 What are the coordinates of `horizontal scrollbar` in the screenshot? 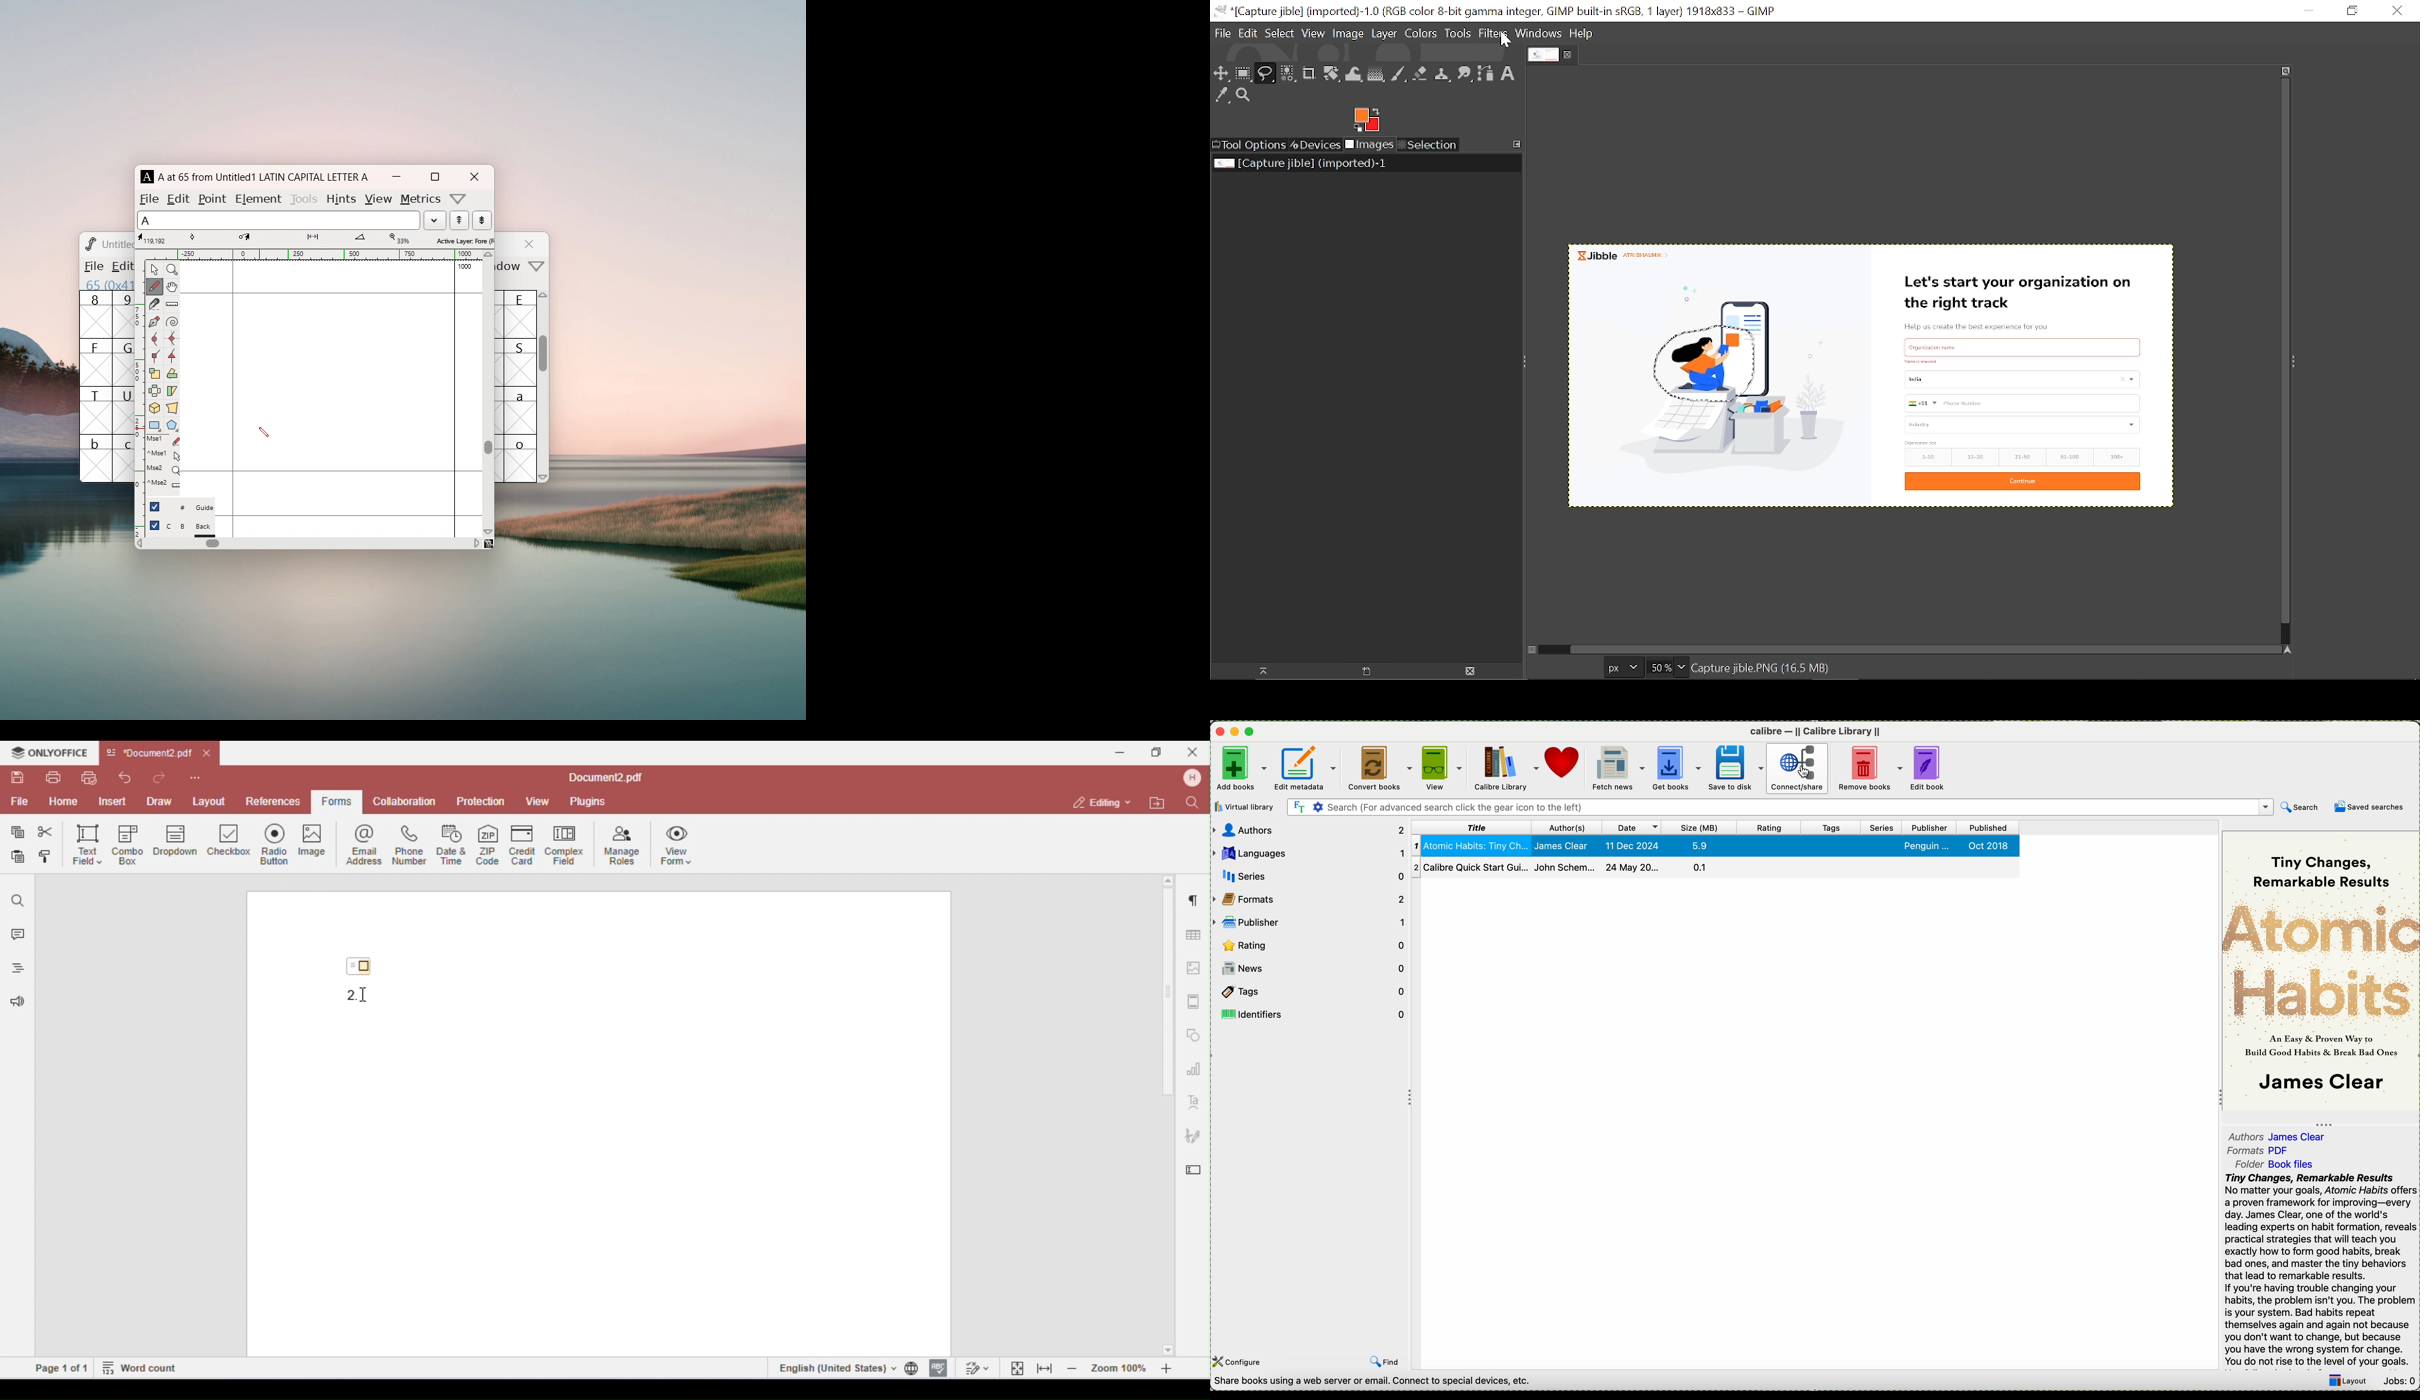 It's located at (213, 543).